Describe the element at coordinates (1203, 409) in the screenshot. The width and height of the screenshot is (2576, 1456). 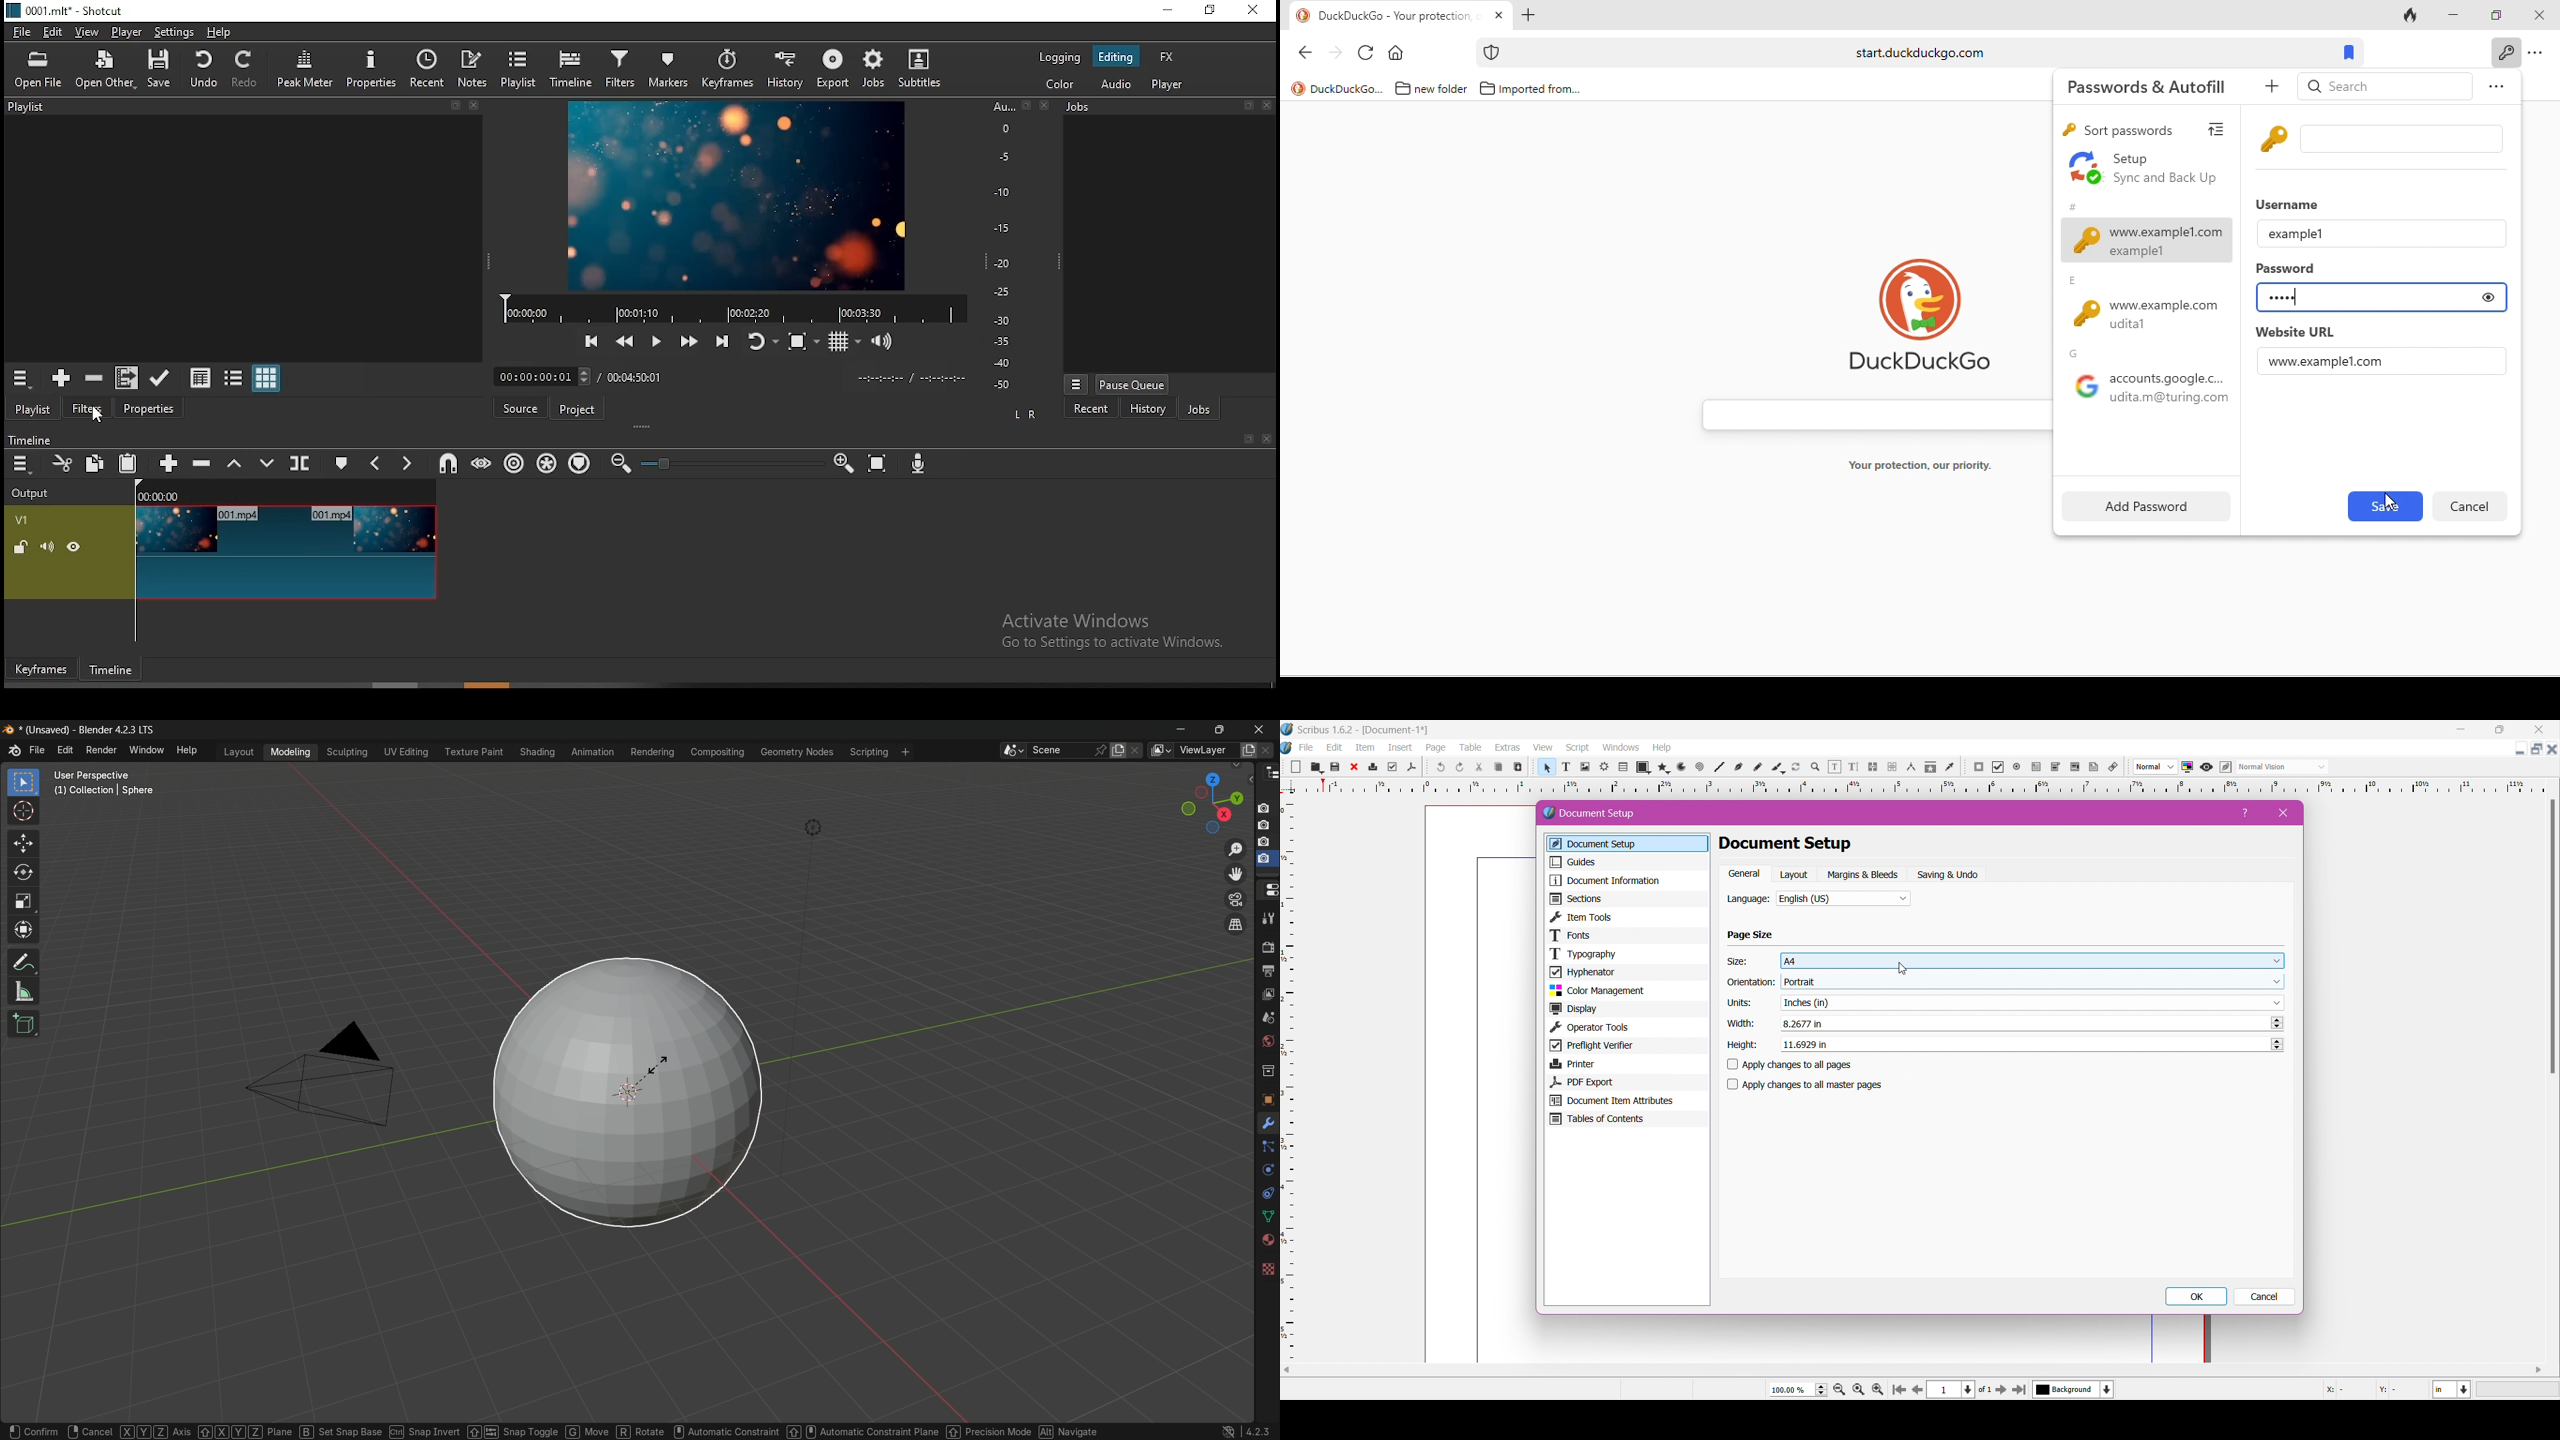
I see `jobs` at that location.